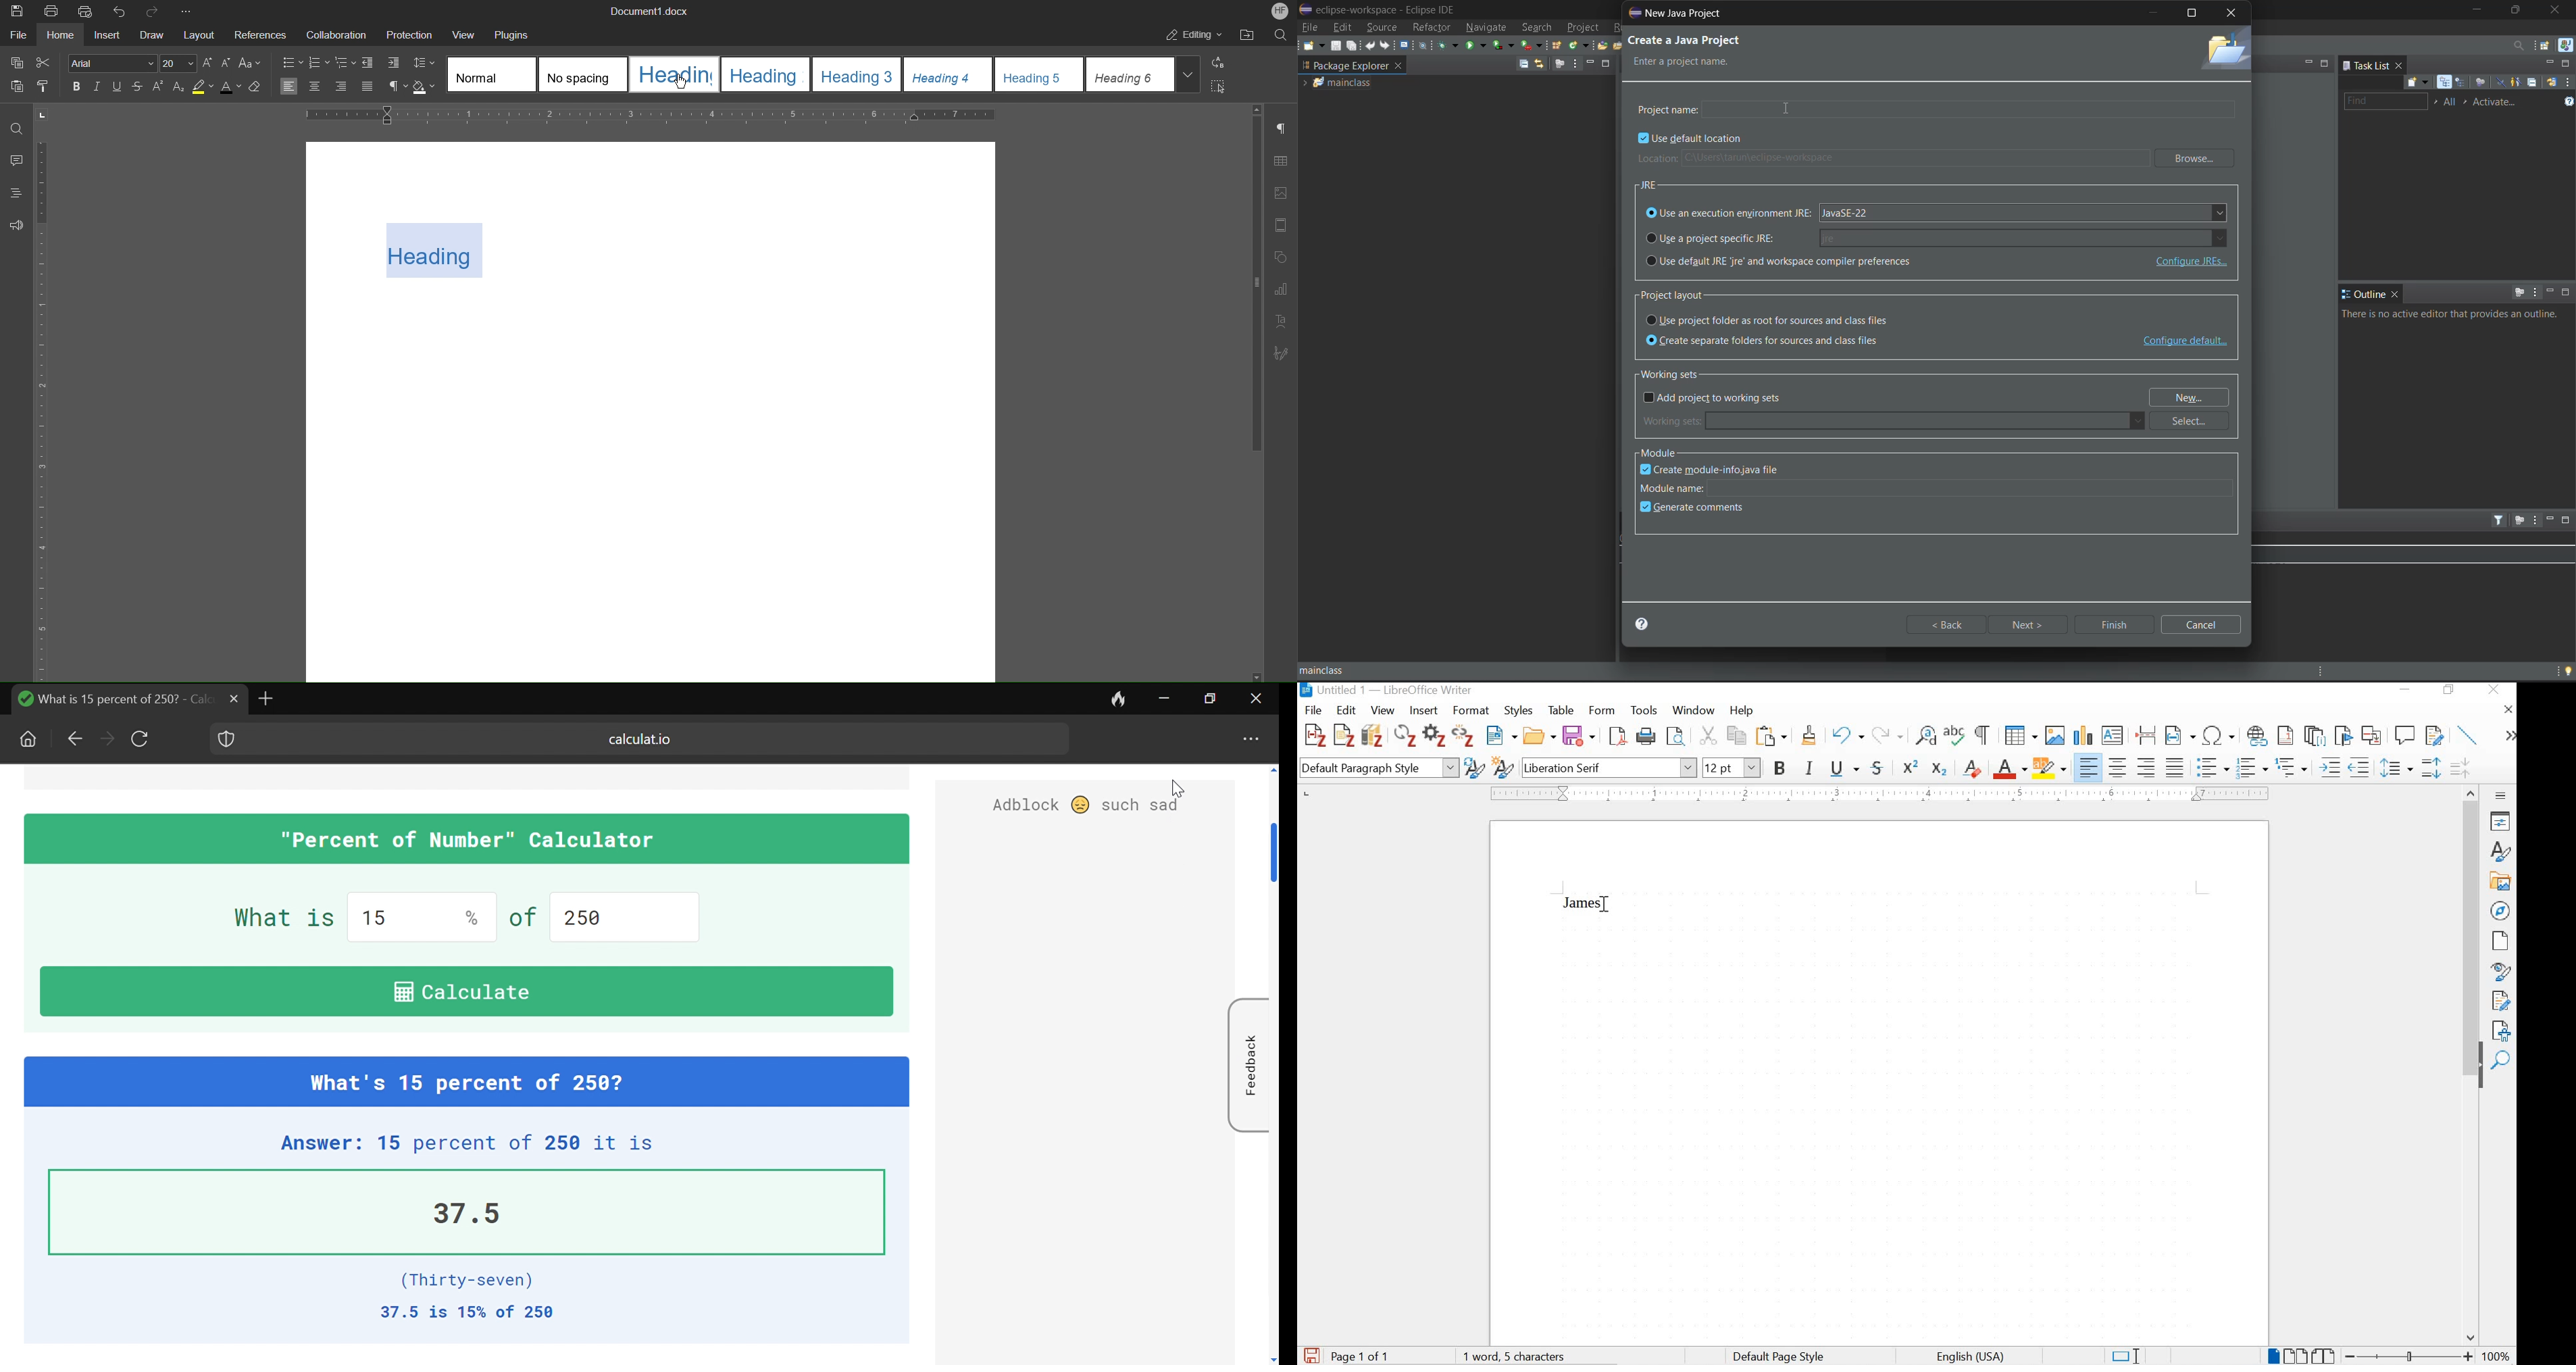 The image size is (2576, 1372). What do you see at coordinates (1212, 699) in the screenshot?
I see `maximize` at bounding box center [1212, 699].